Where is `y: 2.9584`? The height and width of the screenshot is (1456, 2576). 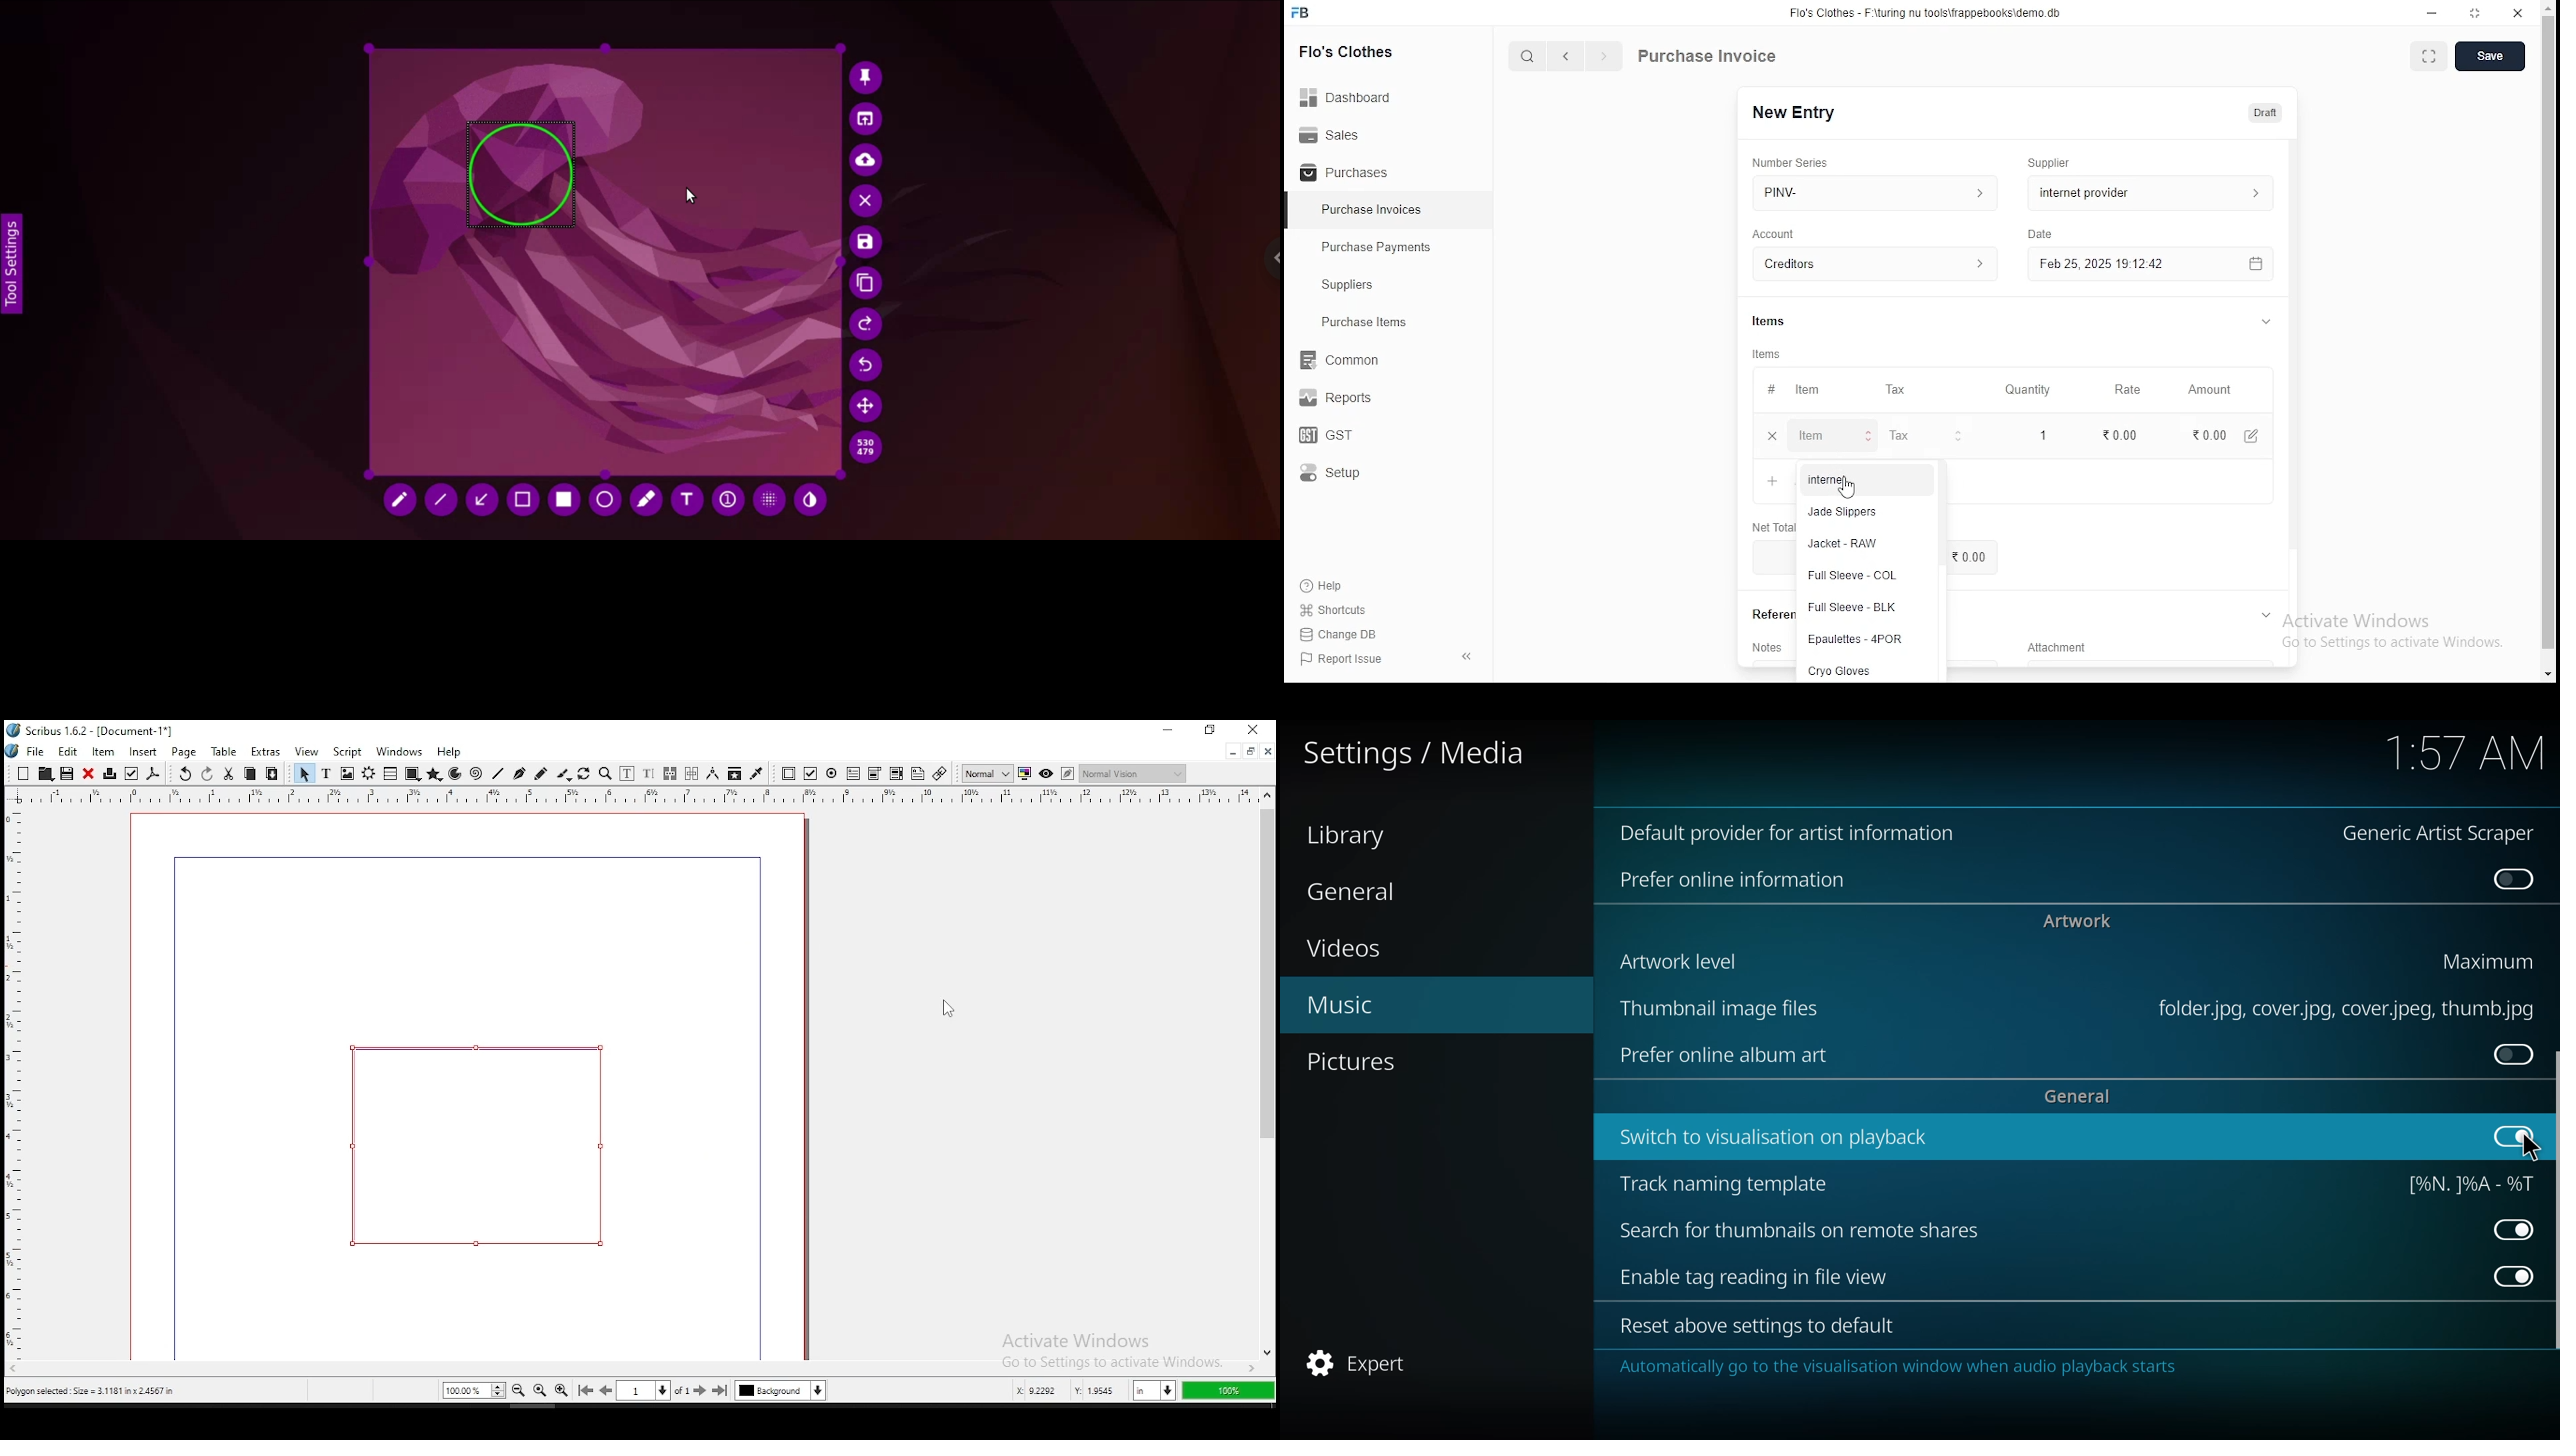
y: 2.9584 is located at coordinates (1094, 1391).